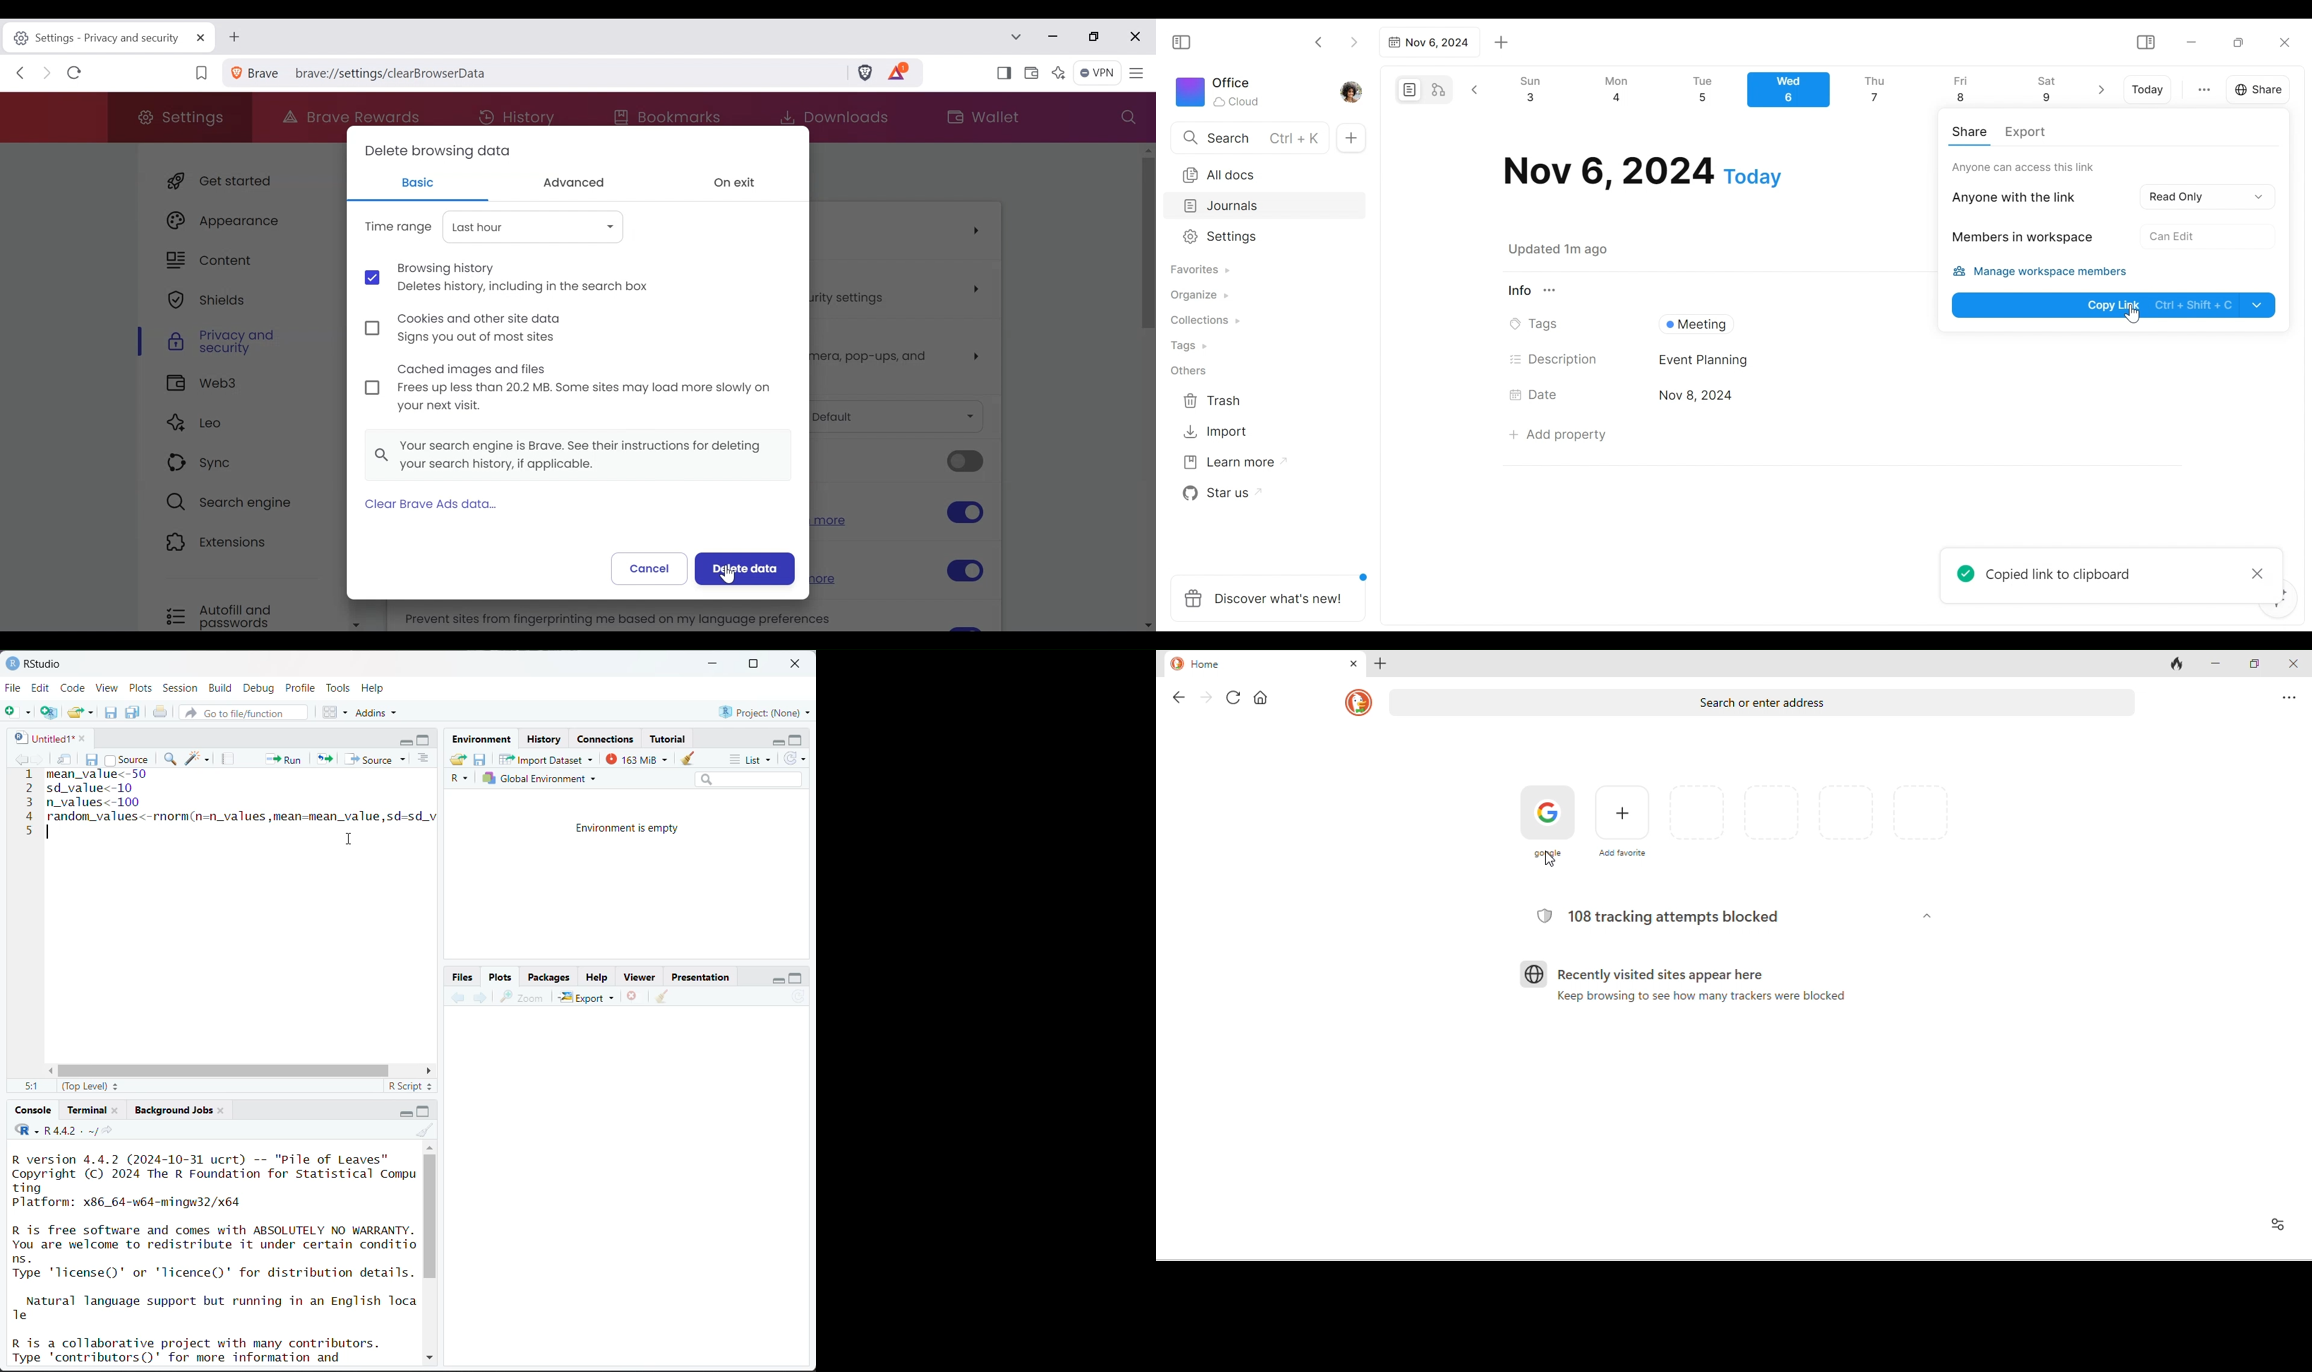 Image resolution: width=2324 pixels, height=1372 pixels. What do you see at coordinates (181, 689) in the screenshot?
I see `Session` at bounding box center [181, 689].